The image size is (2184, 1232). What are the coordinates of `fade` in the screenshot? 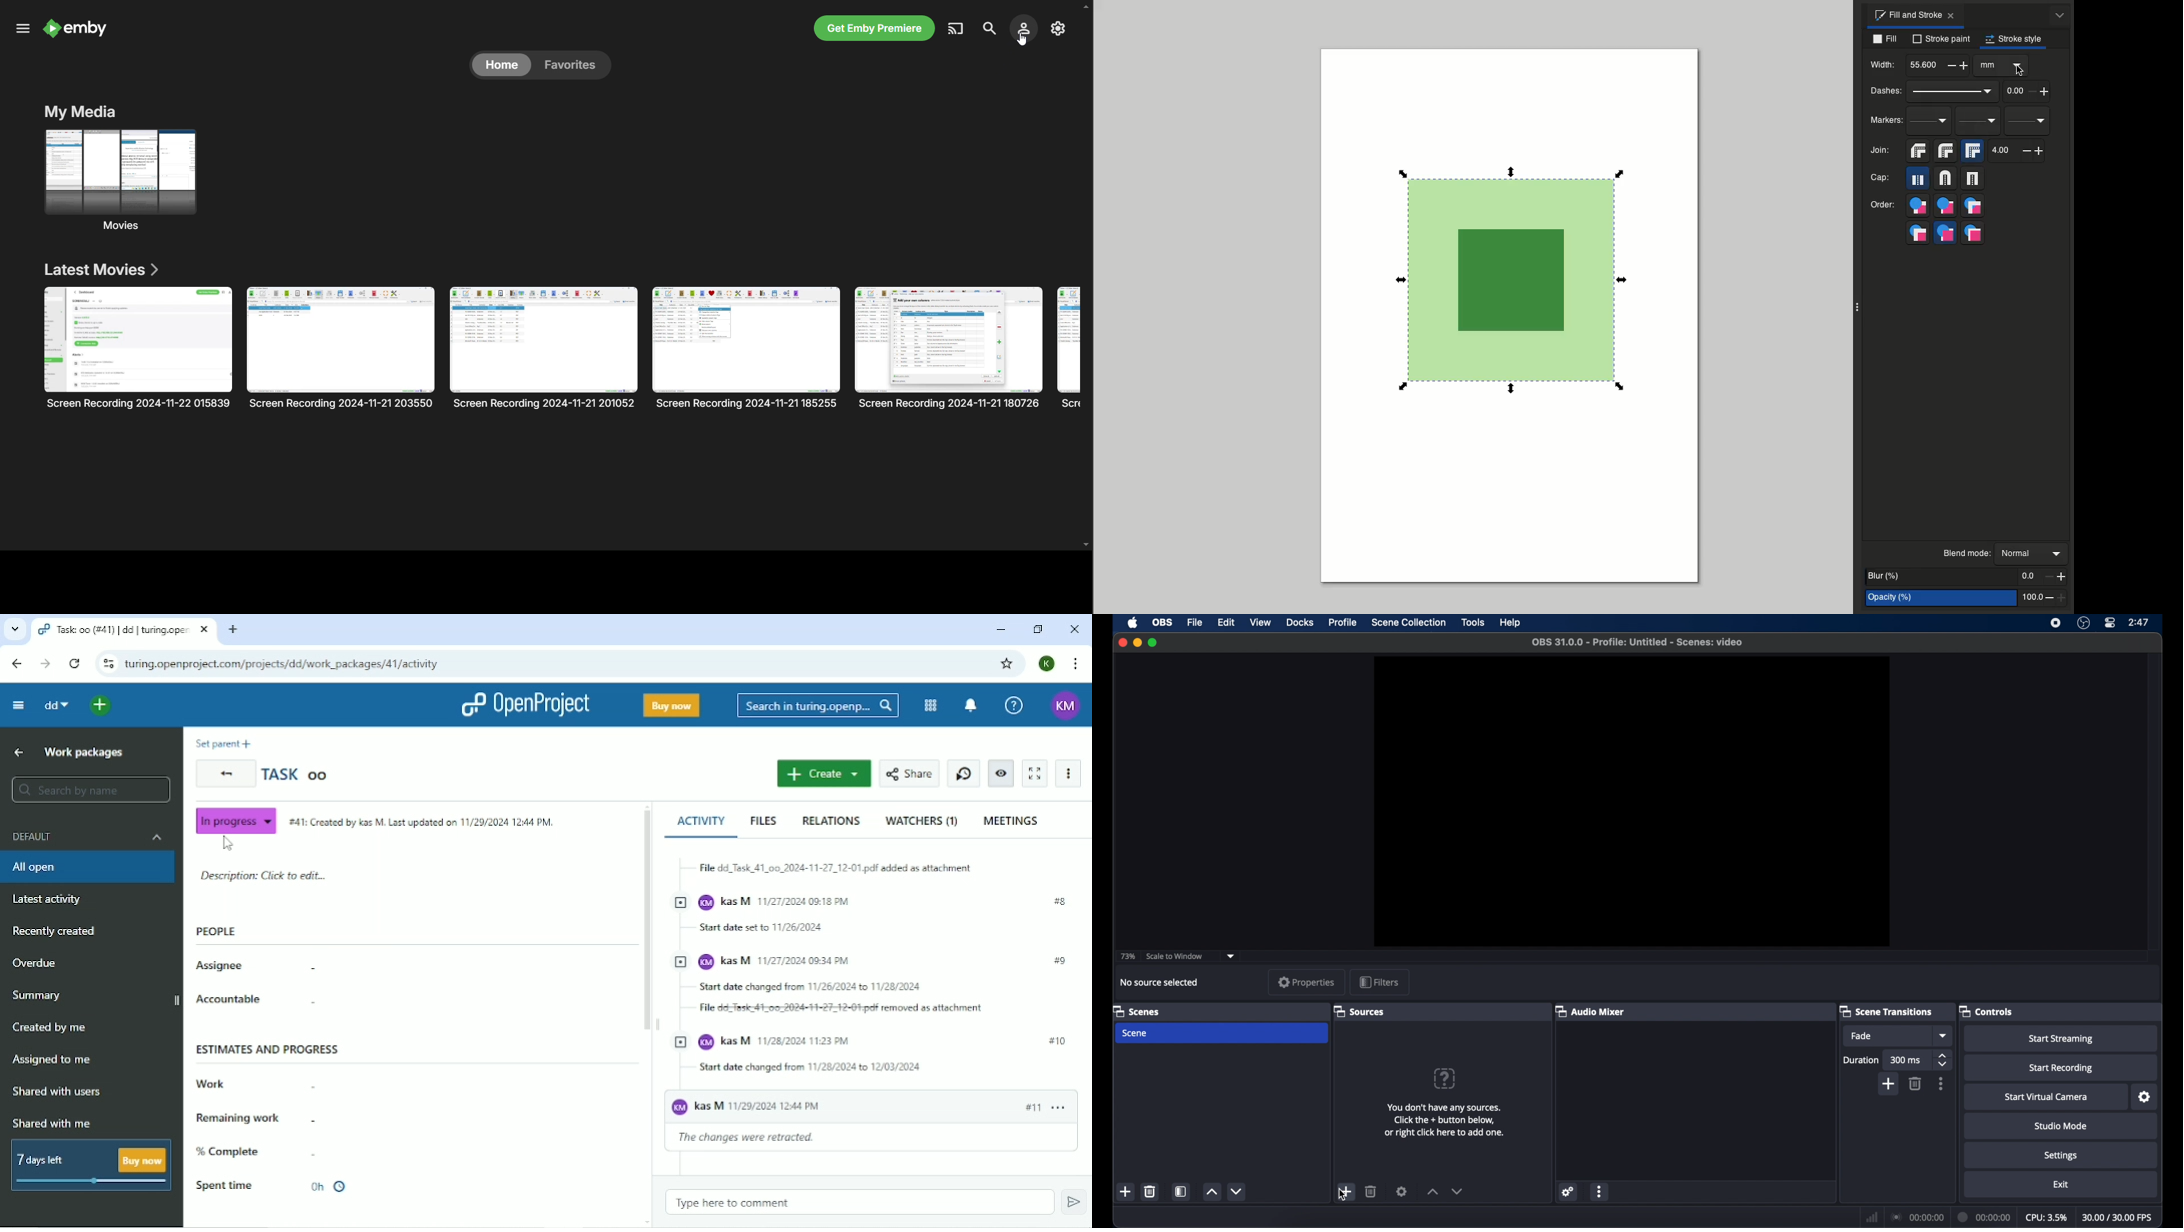 It's located at (1862, 1036).